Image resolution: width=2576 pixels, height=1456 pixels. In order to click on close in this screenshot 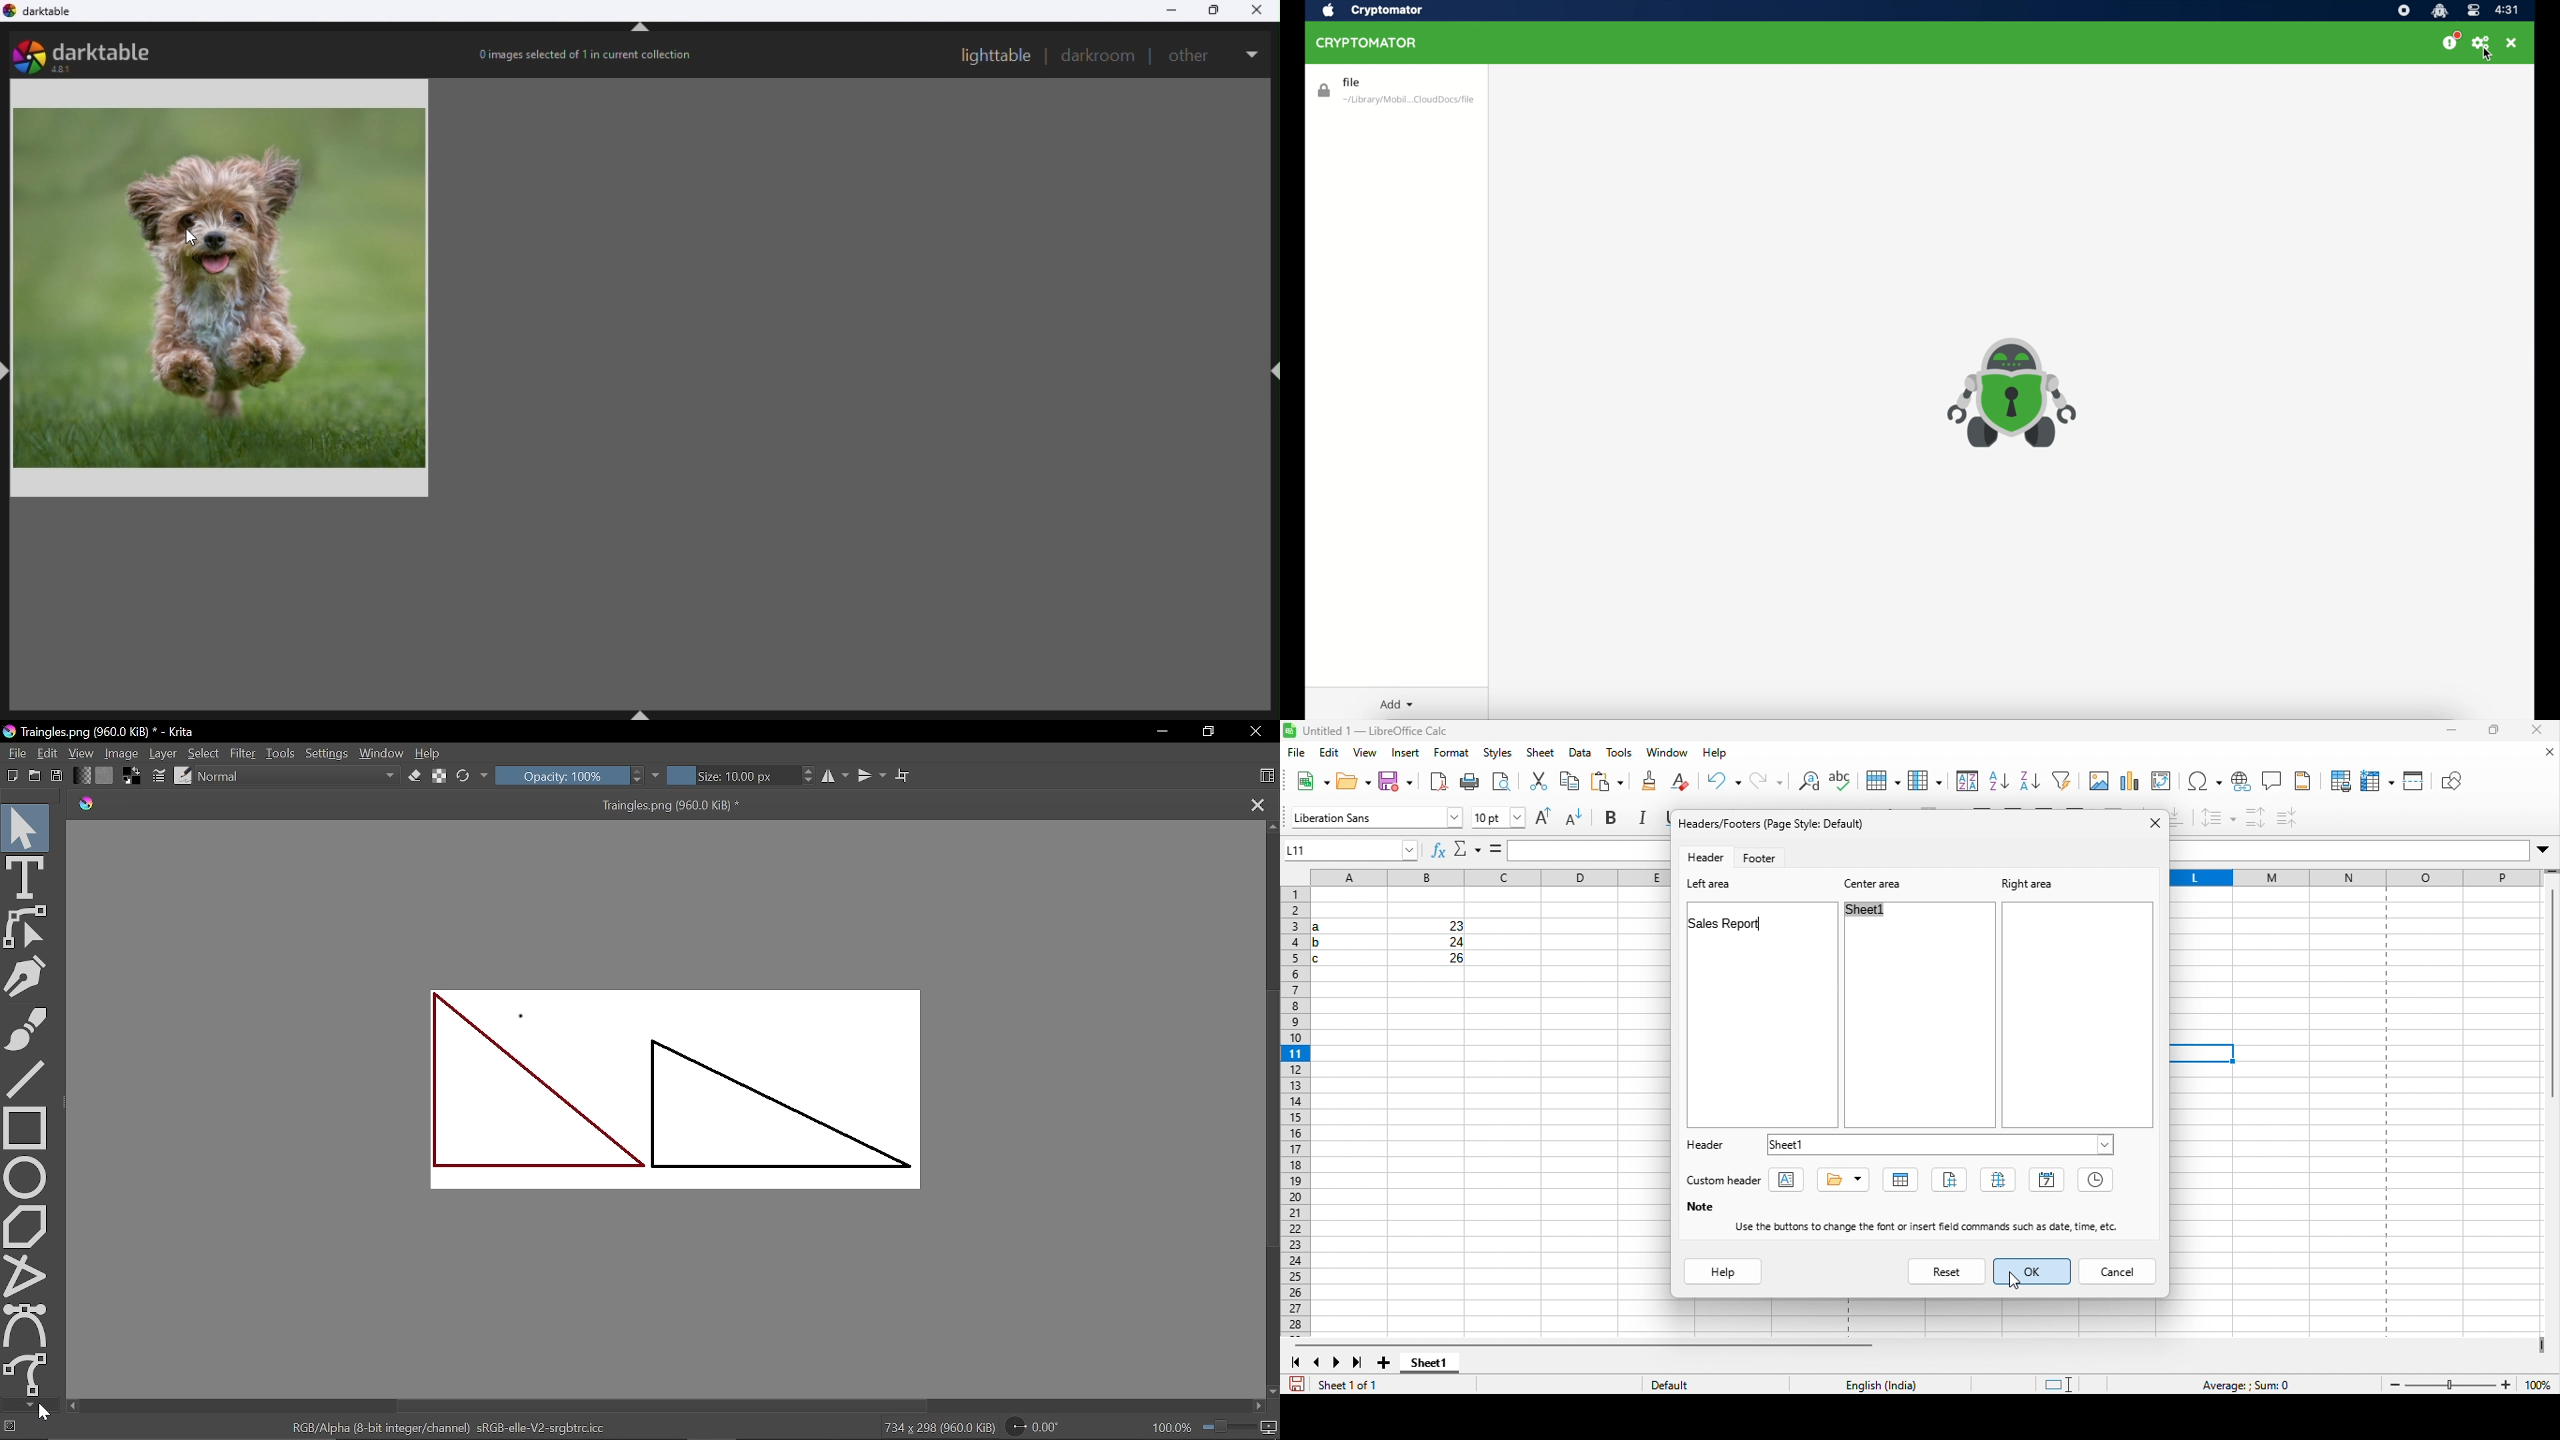, I will do `click(2543, 753)`.